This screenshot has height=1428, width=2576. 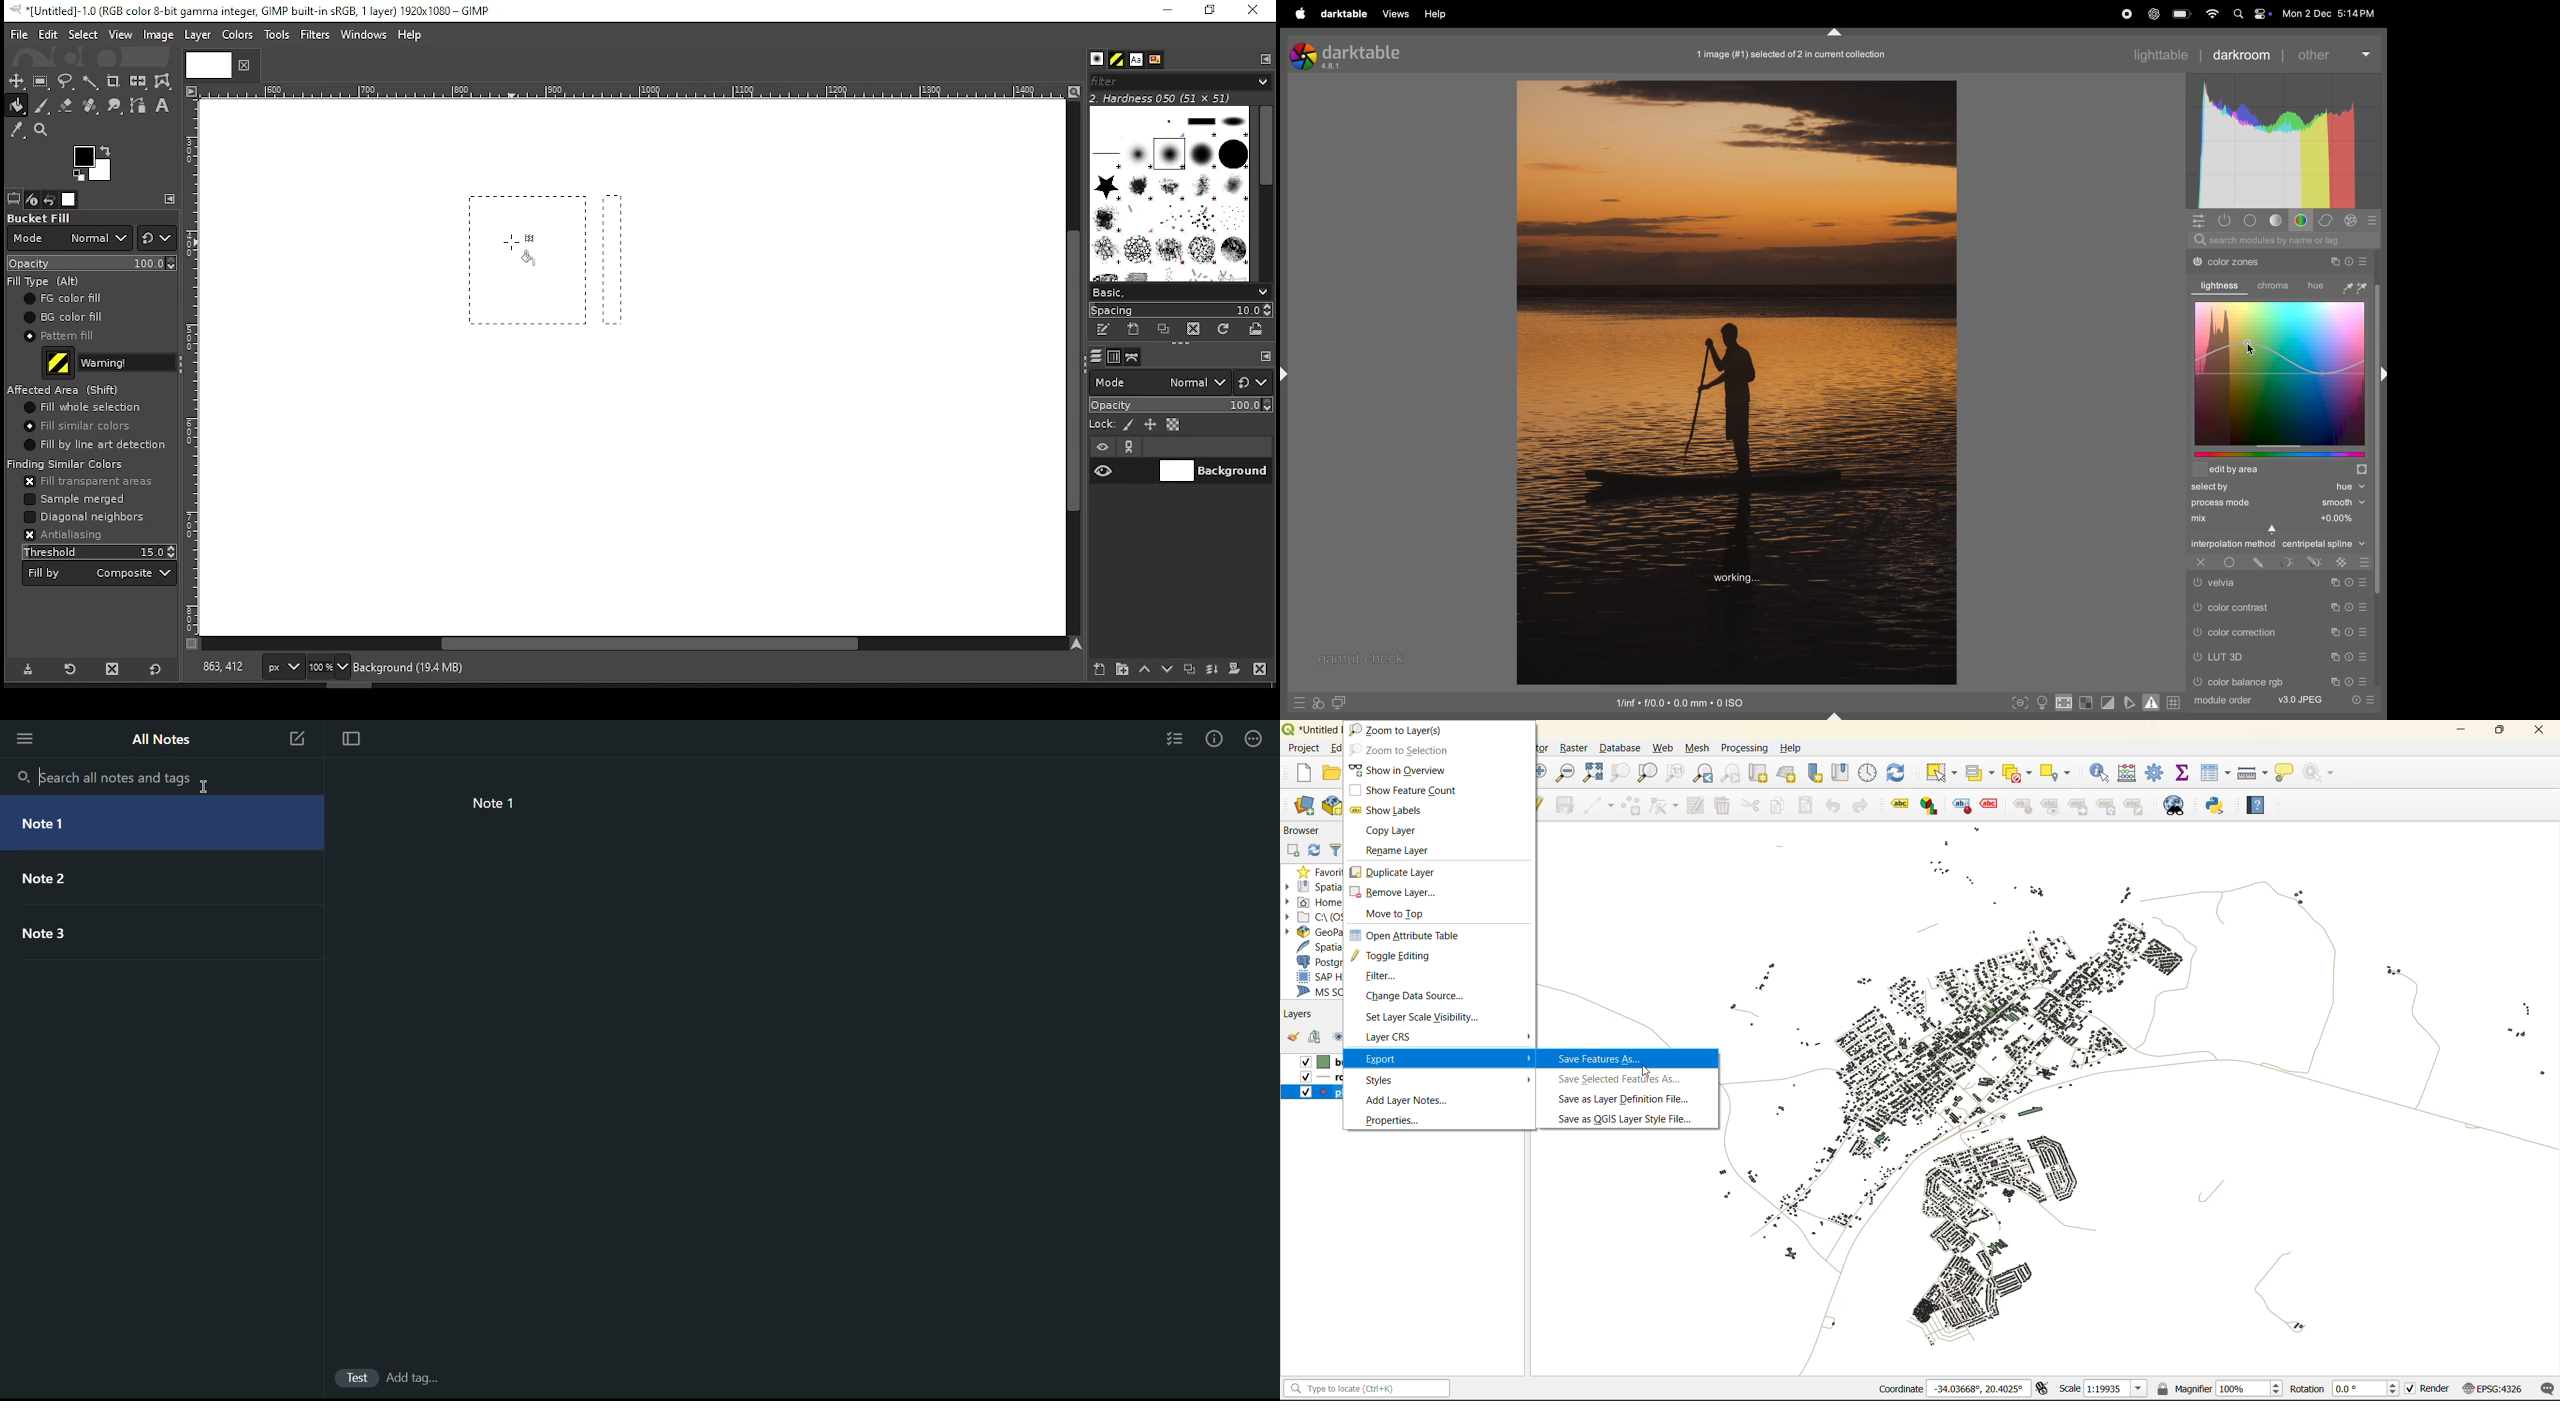 I want to click on database, so click(x=1623, y=747).